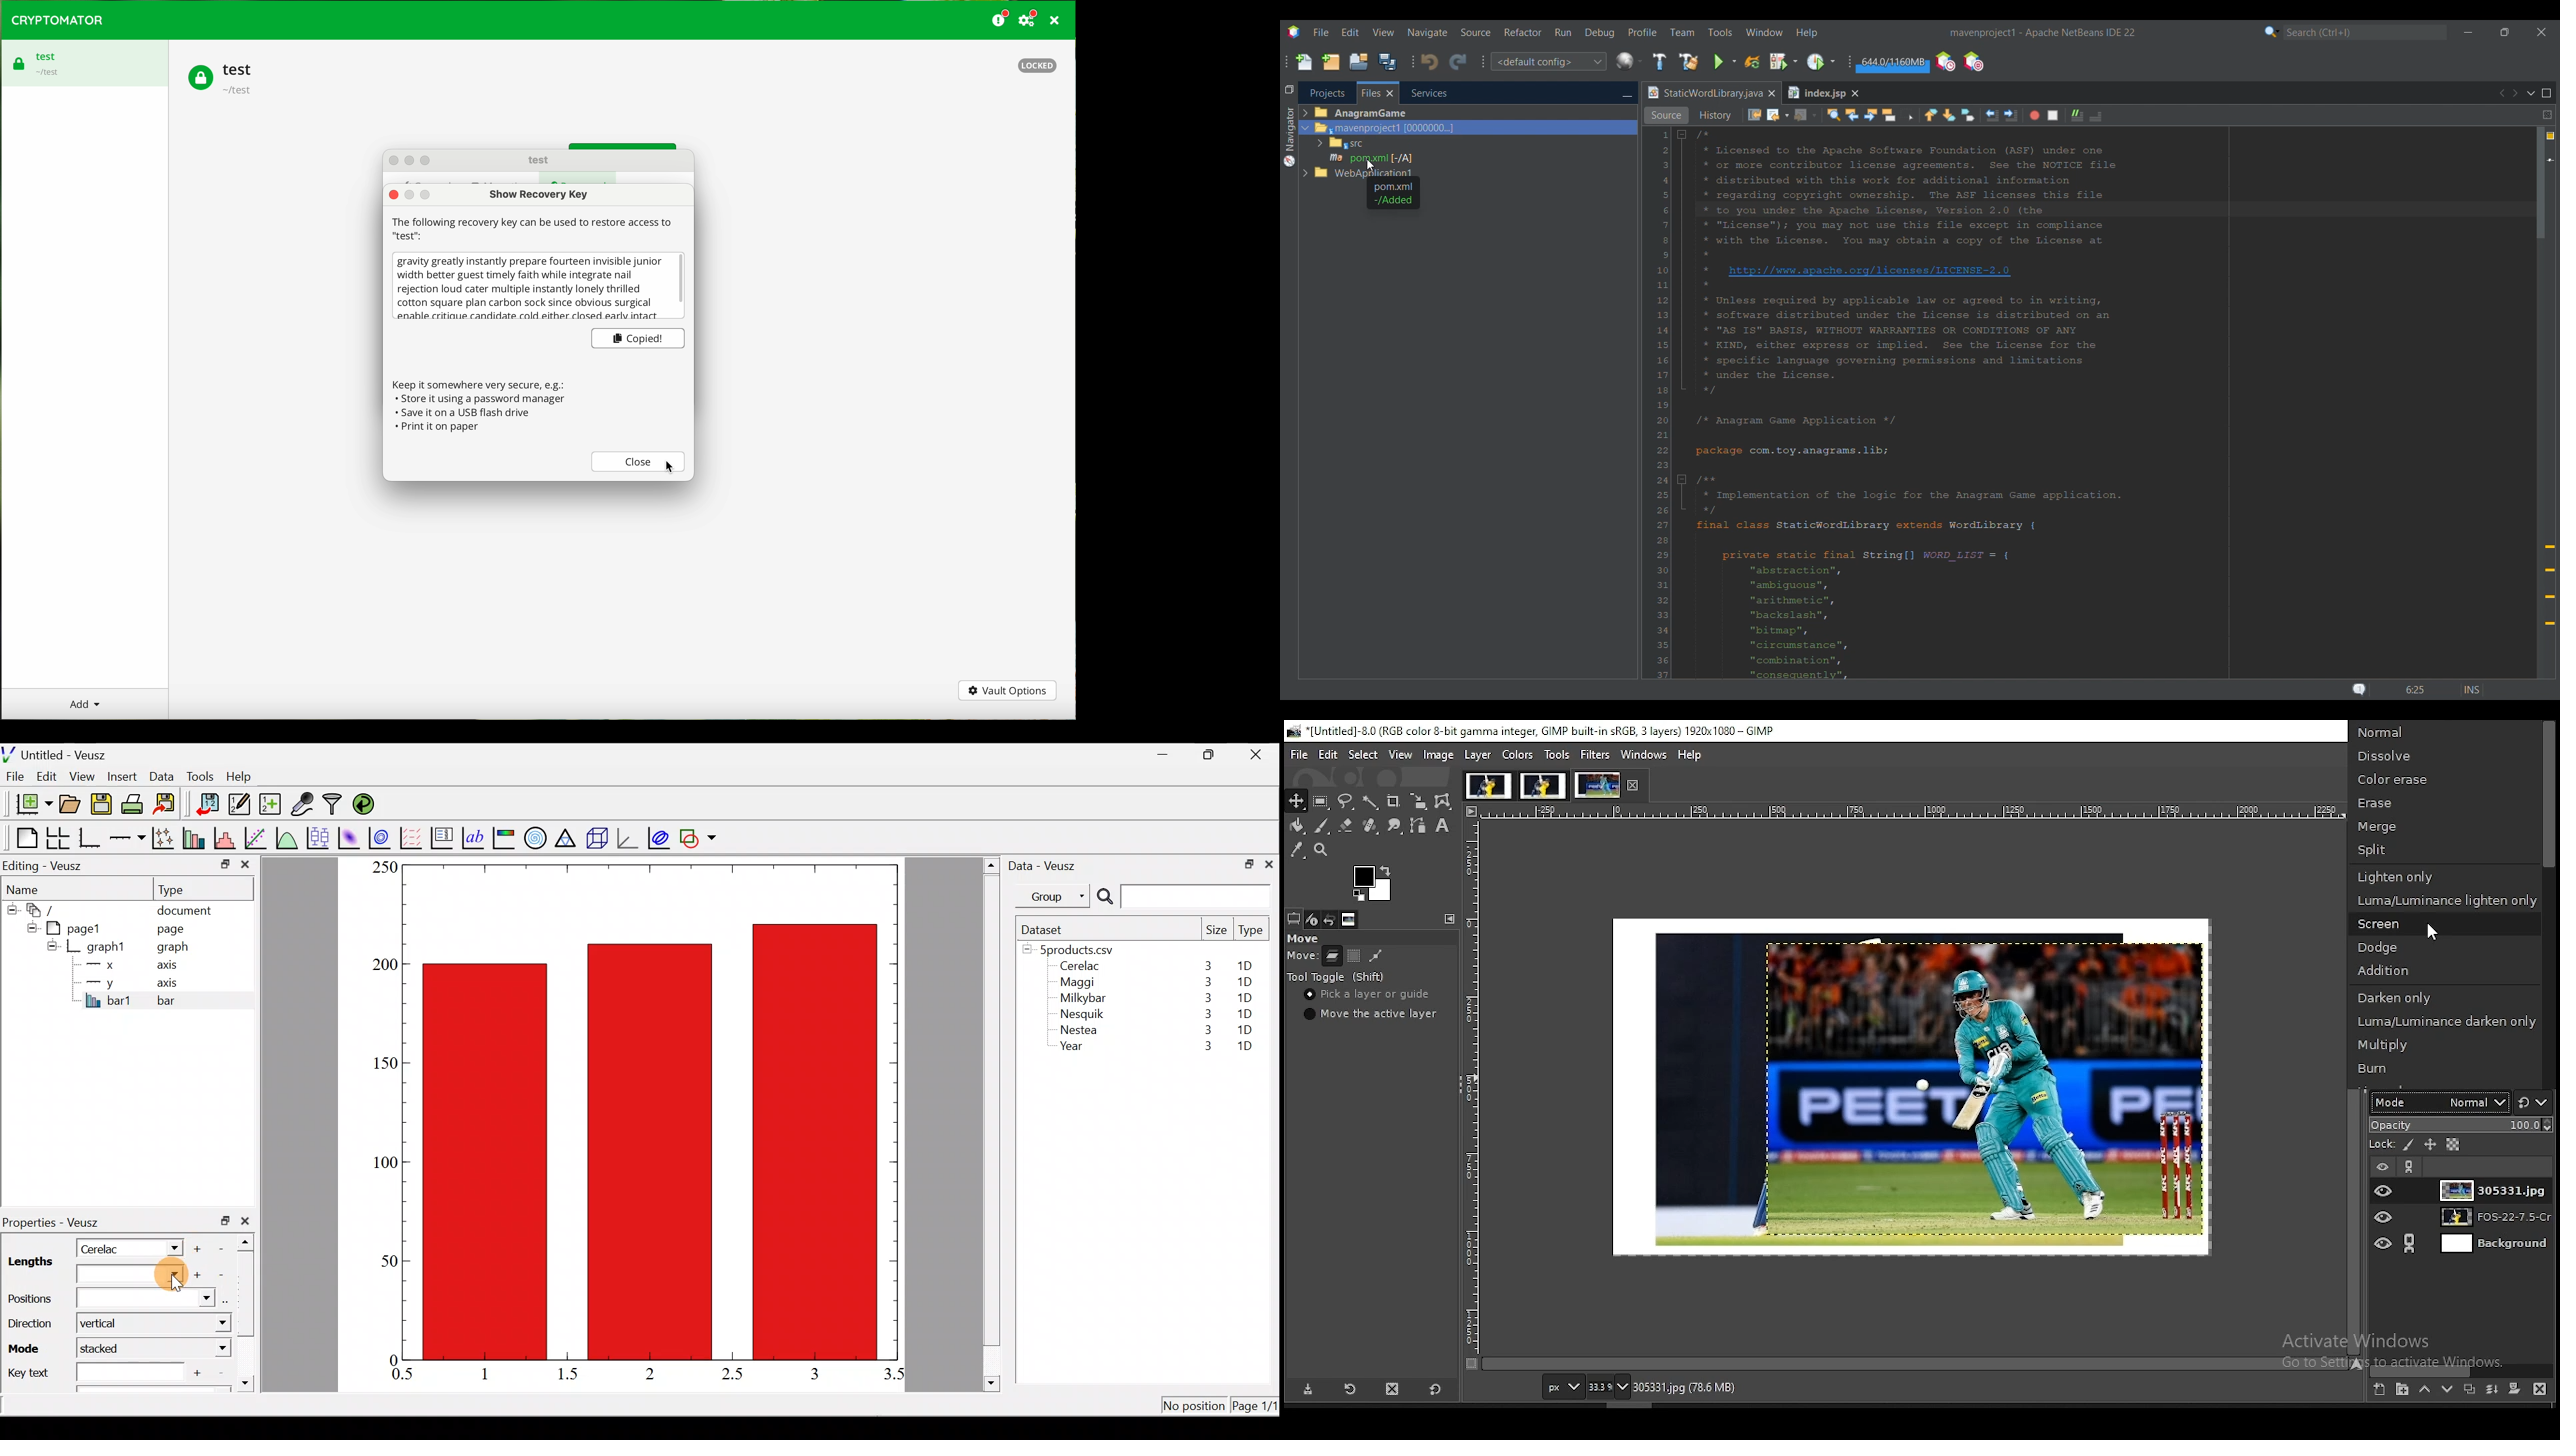 This screenshot has width=2576, height=1456. Describe the element at coordinates (1542, 784) in the screenshot. I see `image` at that location.